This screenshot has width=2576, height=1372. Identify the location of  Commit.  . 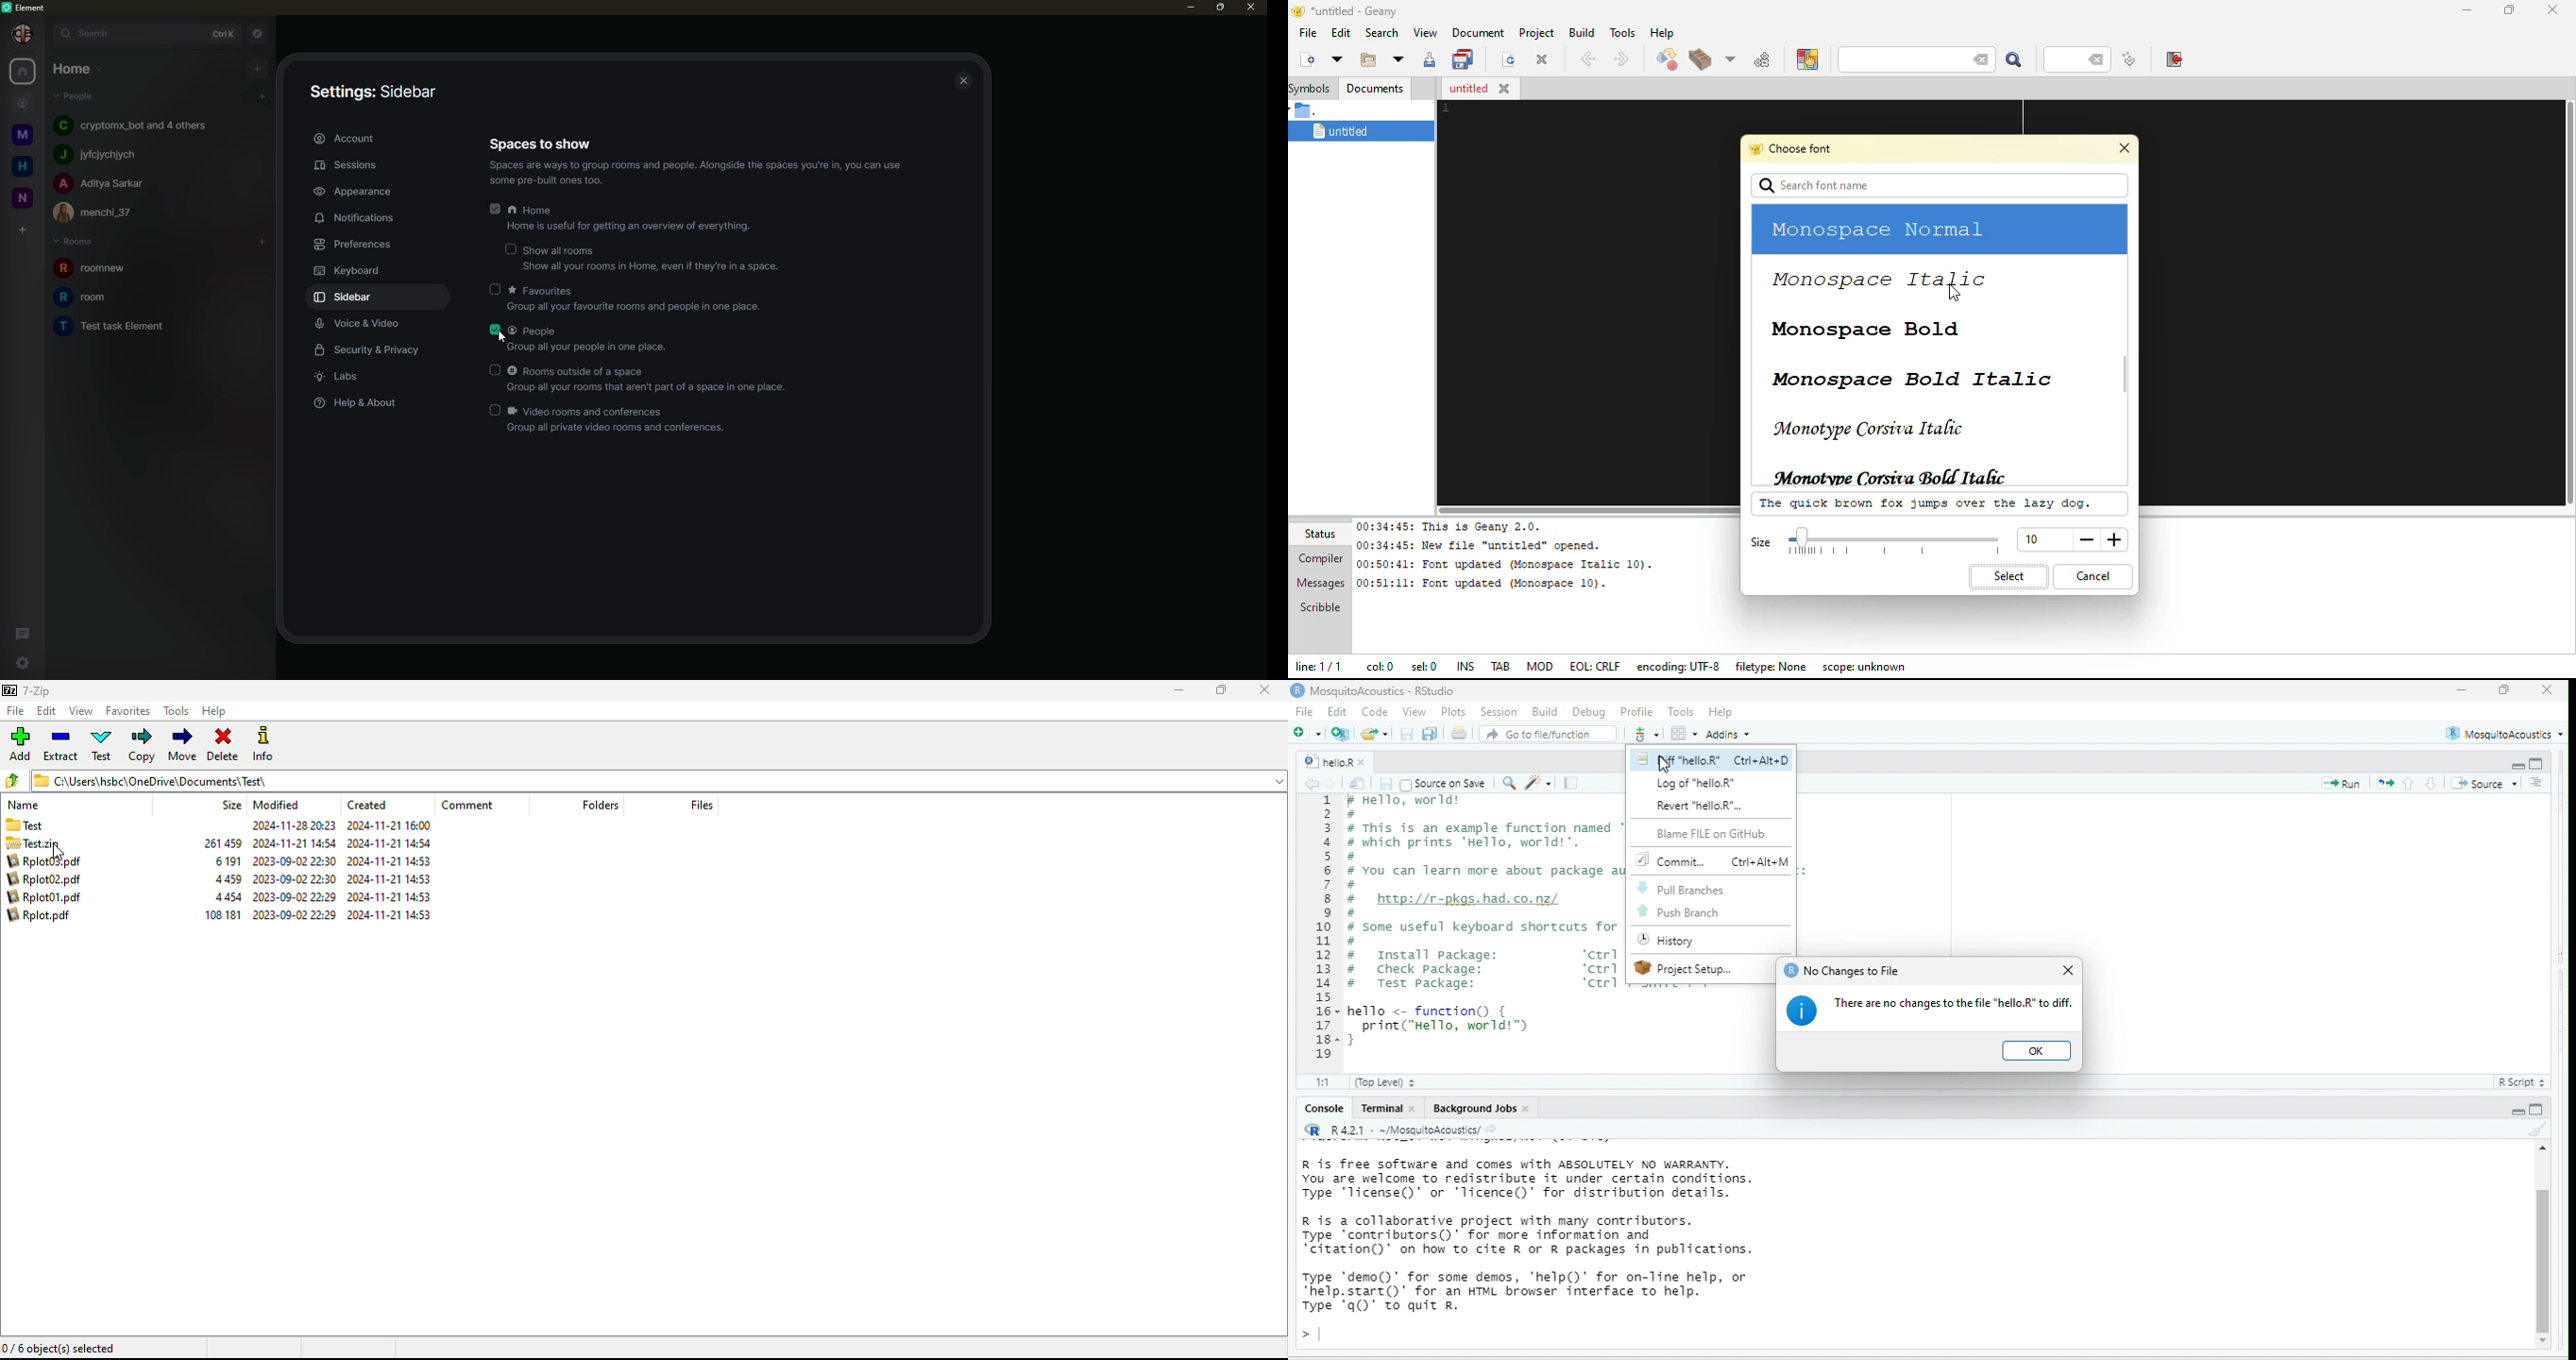
(1712, 860).